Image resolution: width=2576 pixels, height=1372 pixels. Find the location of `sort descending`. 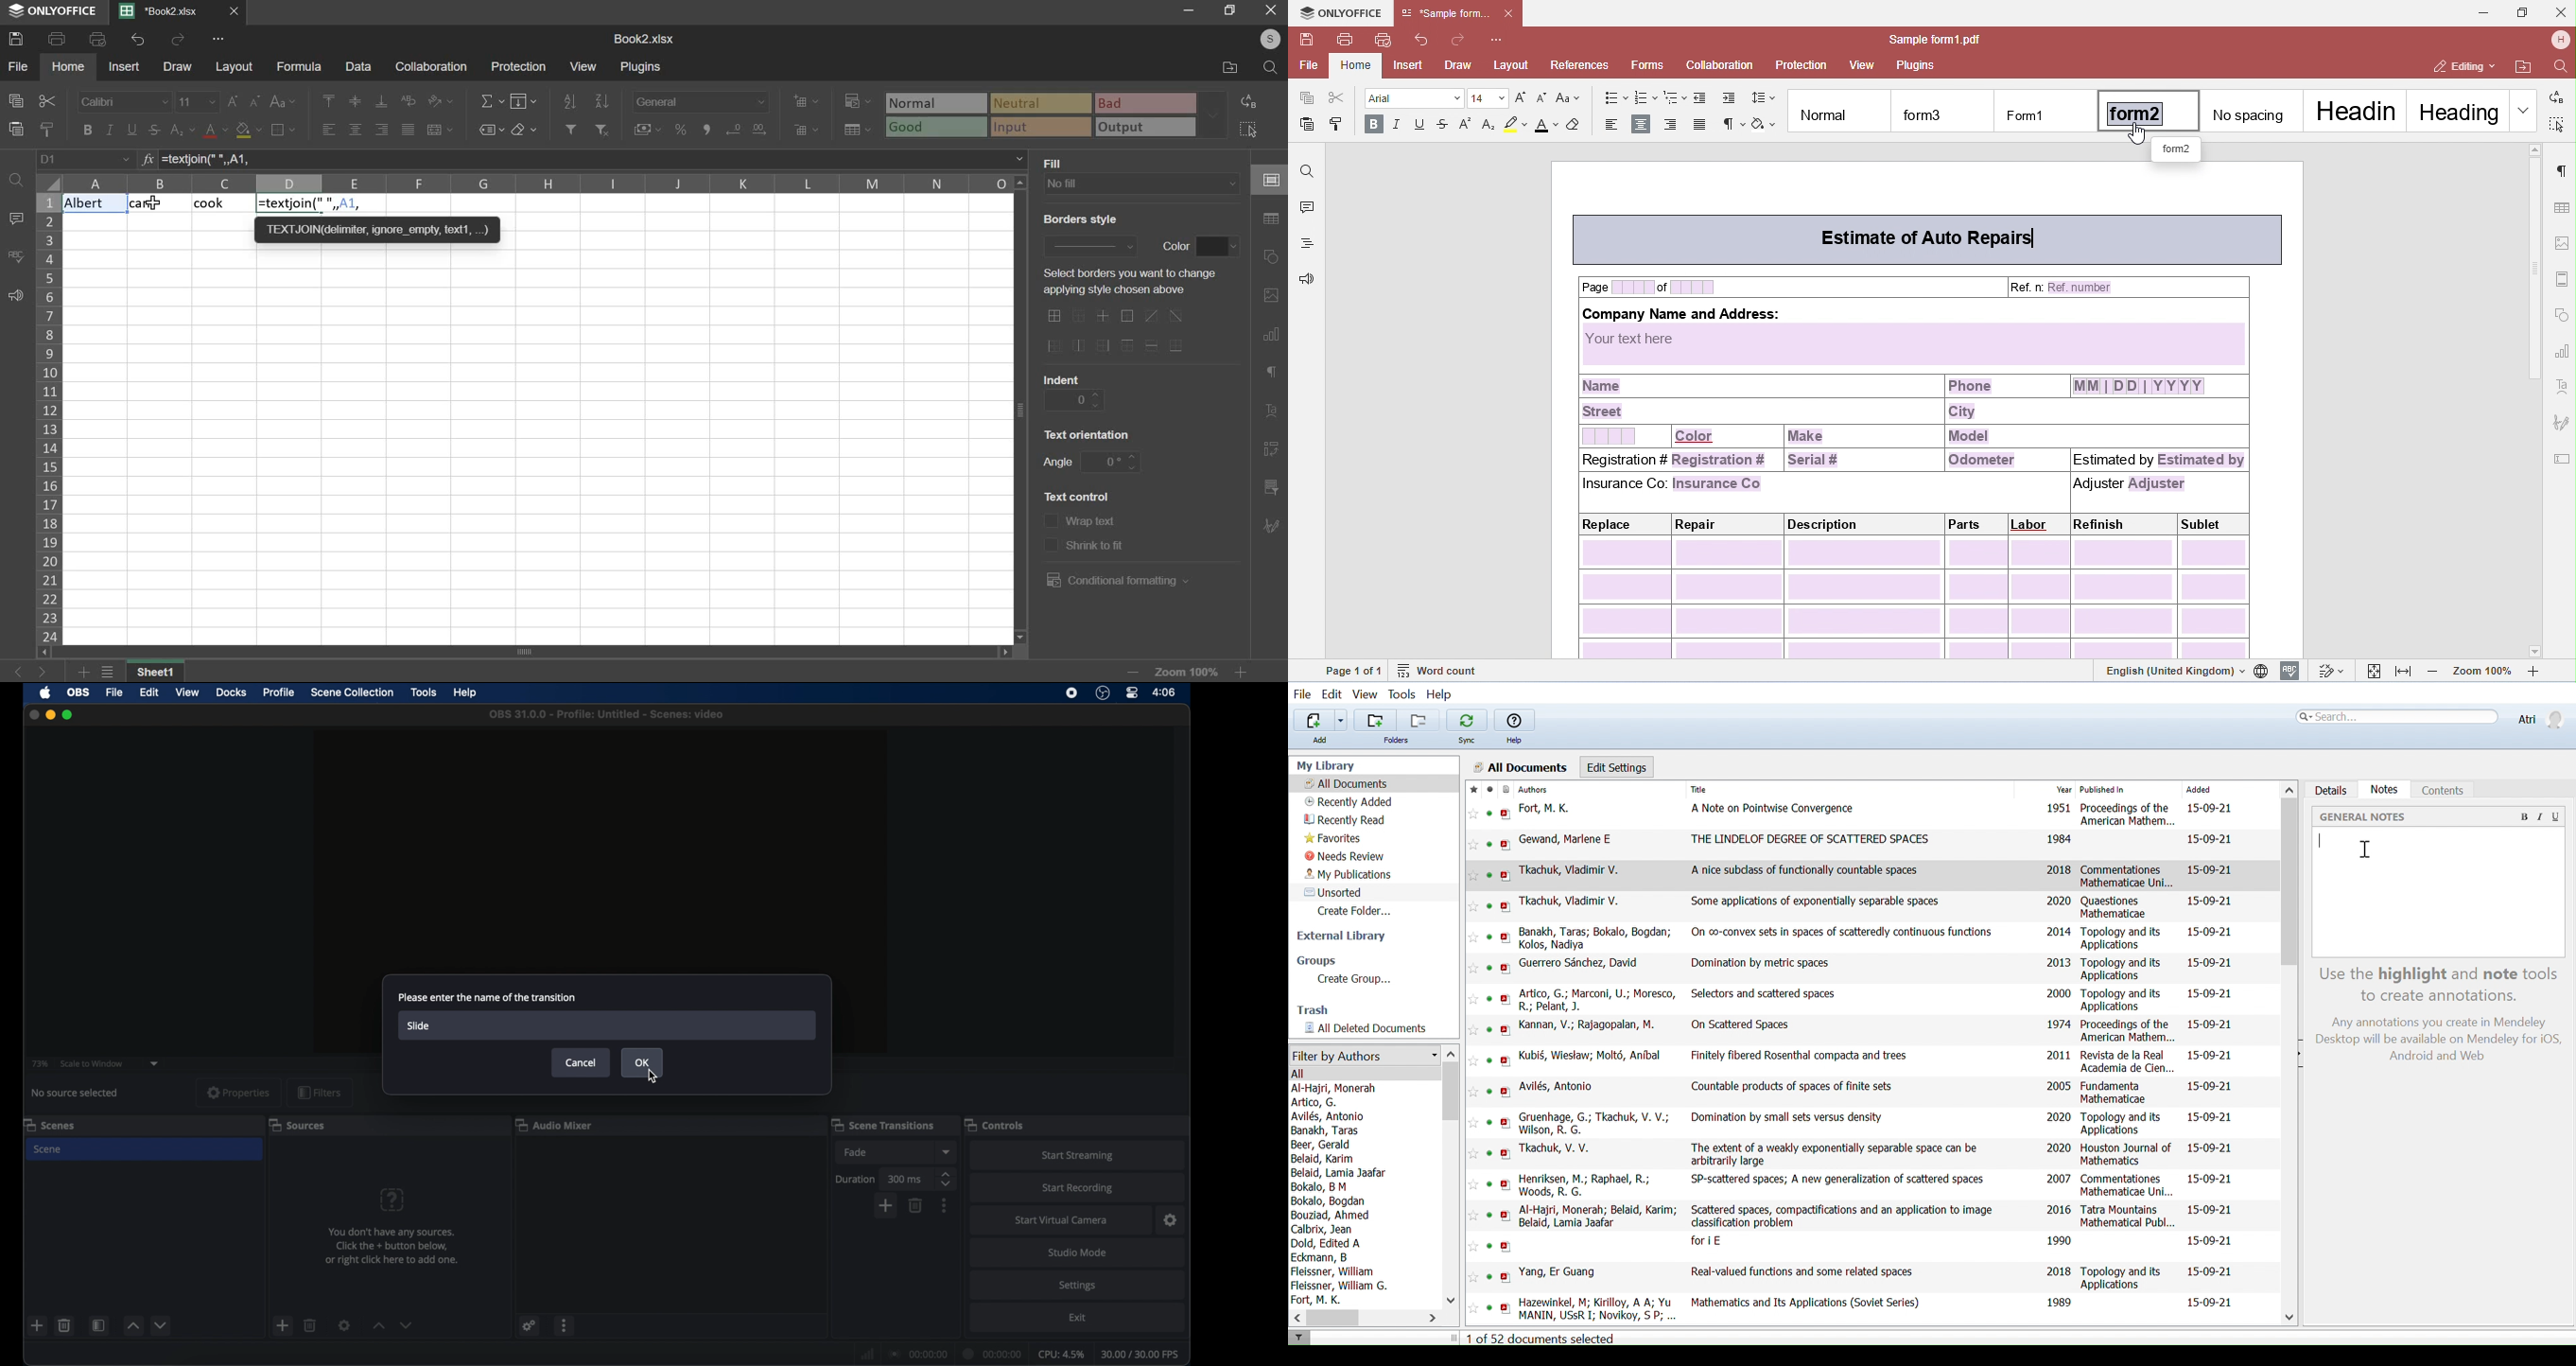

sort descending is located at coordinates (602, 101).